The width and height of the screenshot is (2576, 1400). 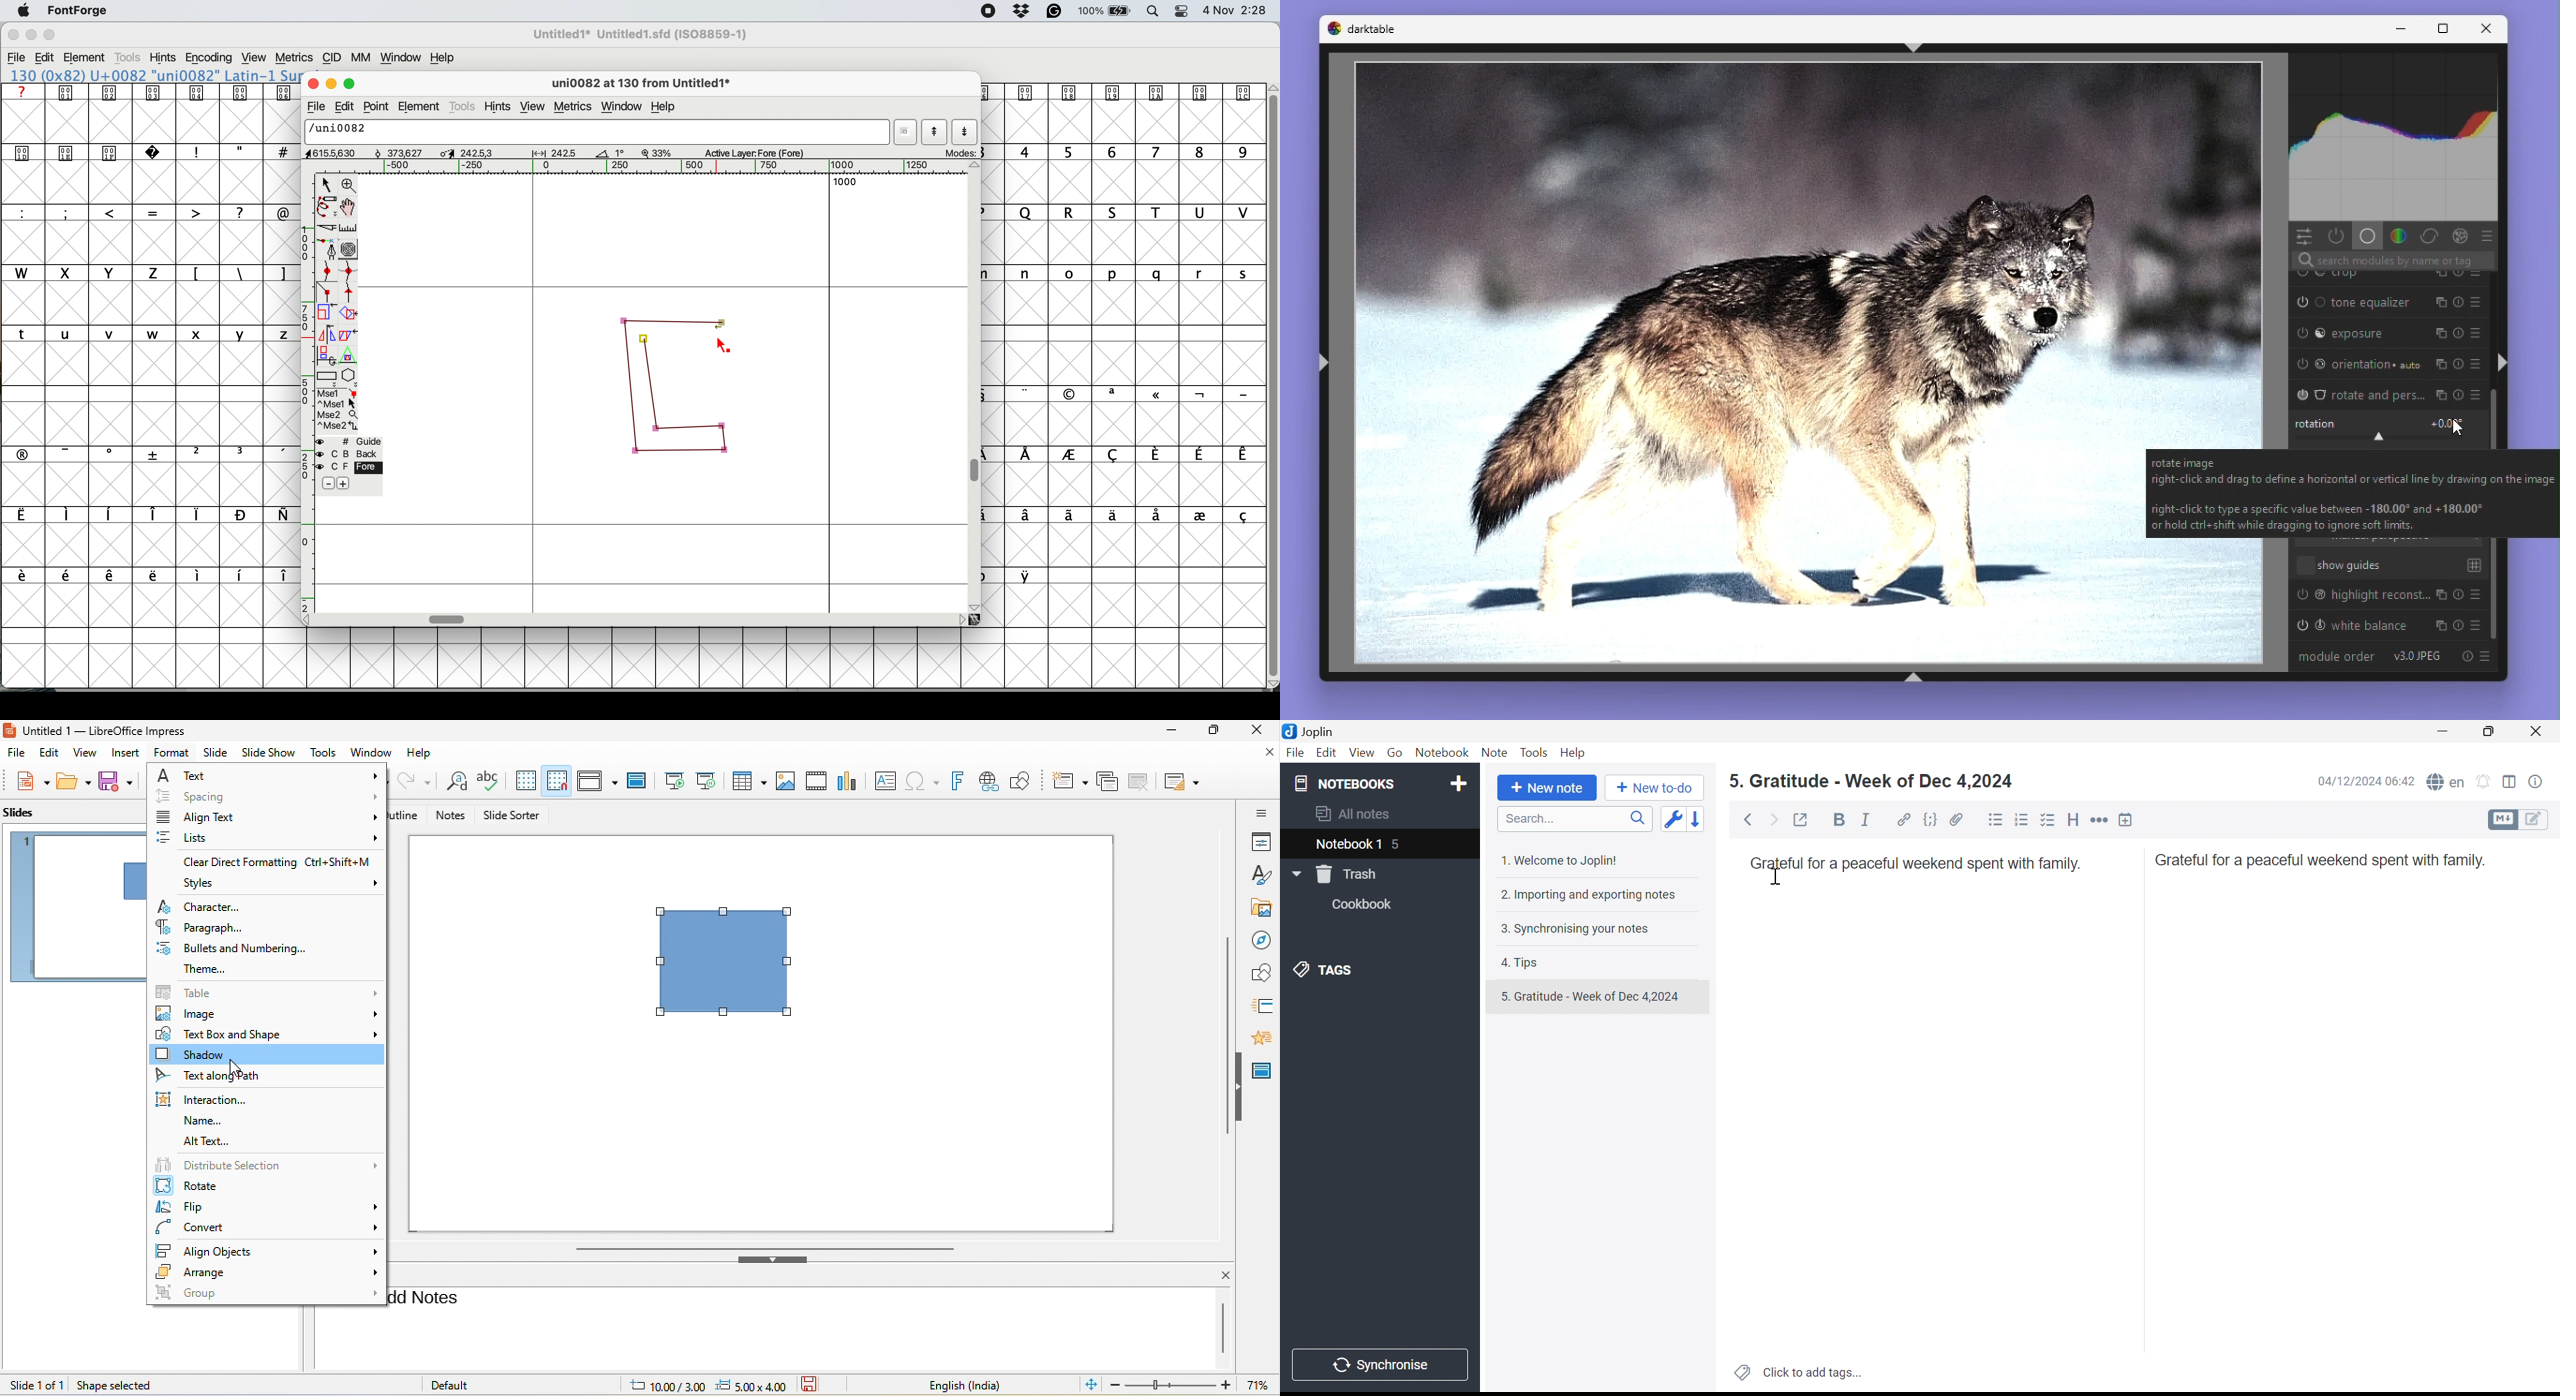 What do you see at coordinates (2490, 29) in the screenshot?
I see `Close` at bounding box center [2490, 29].